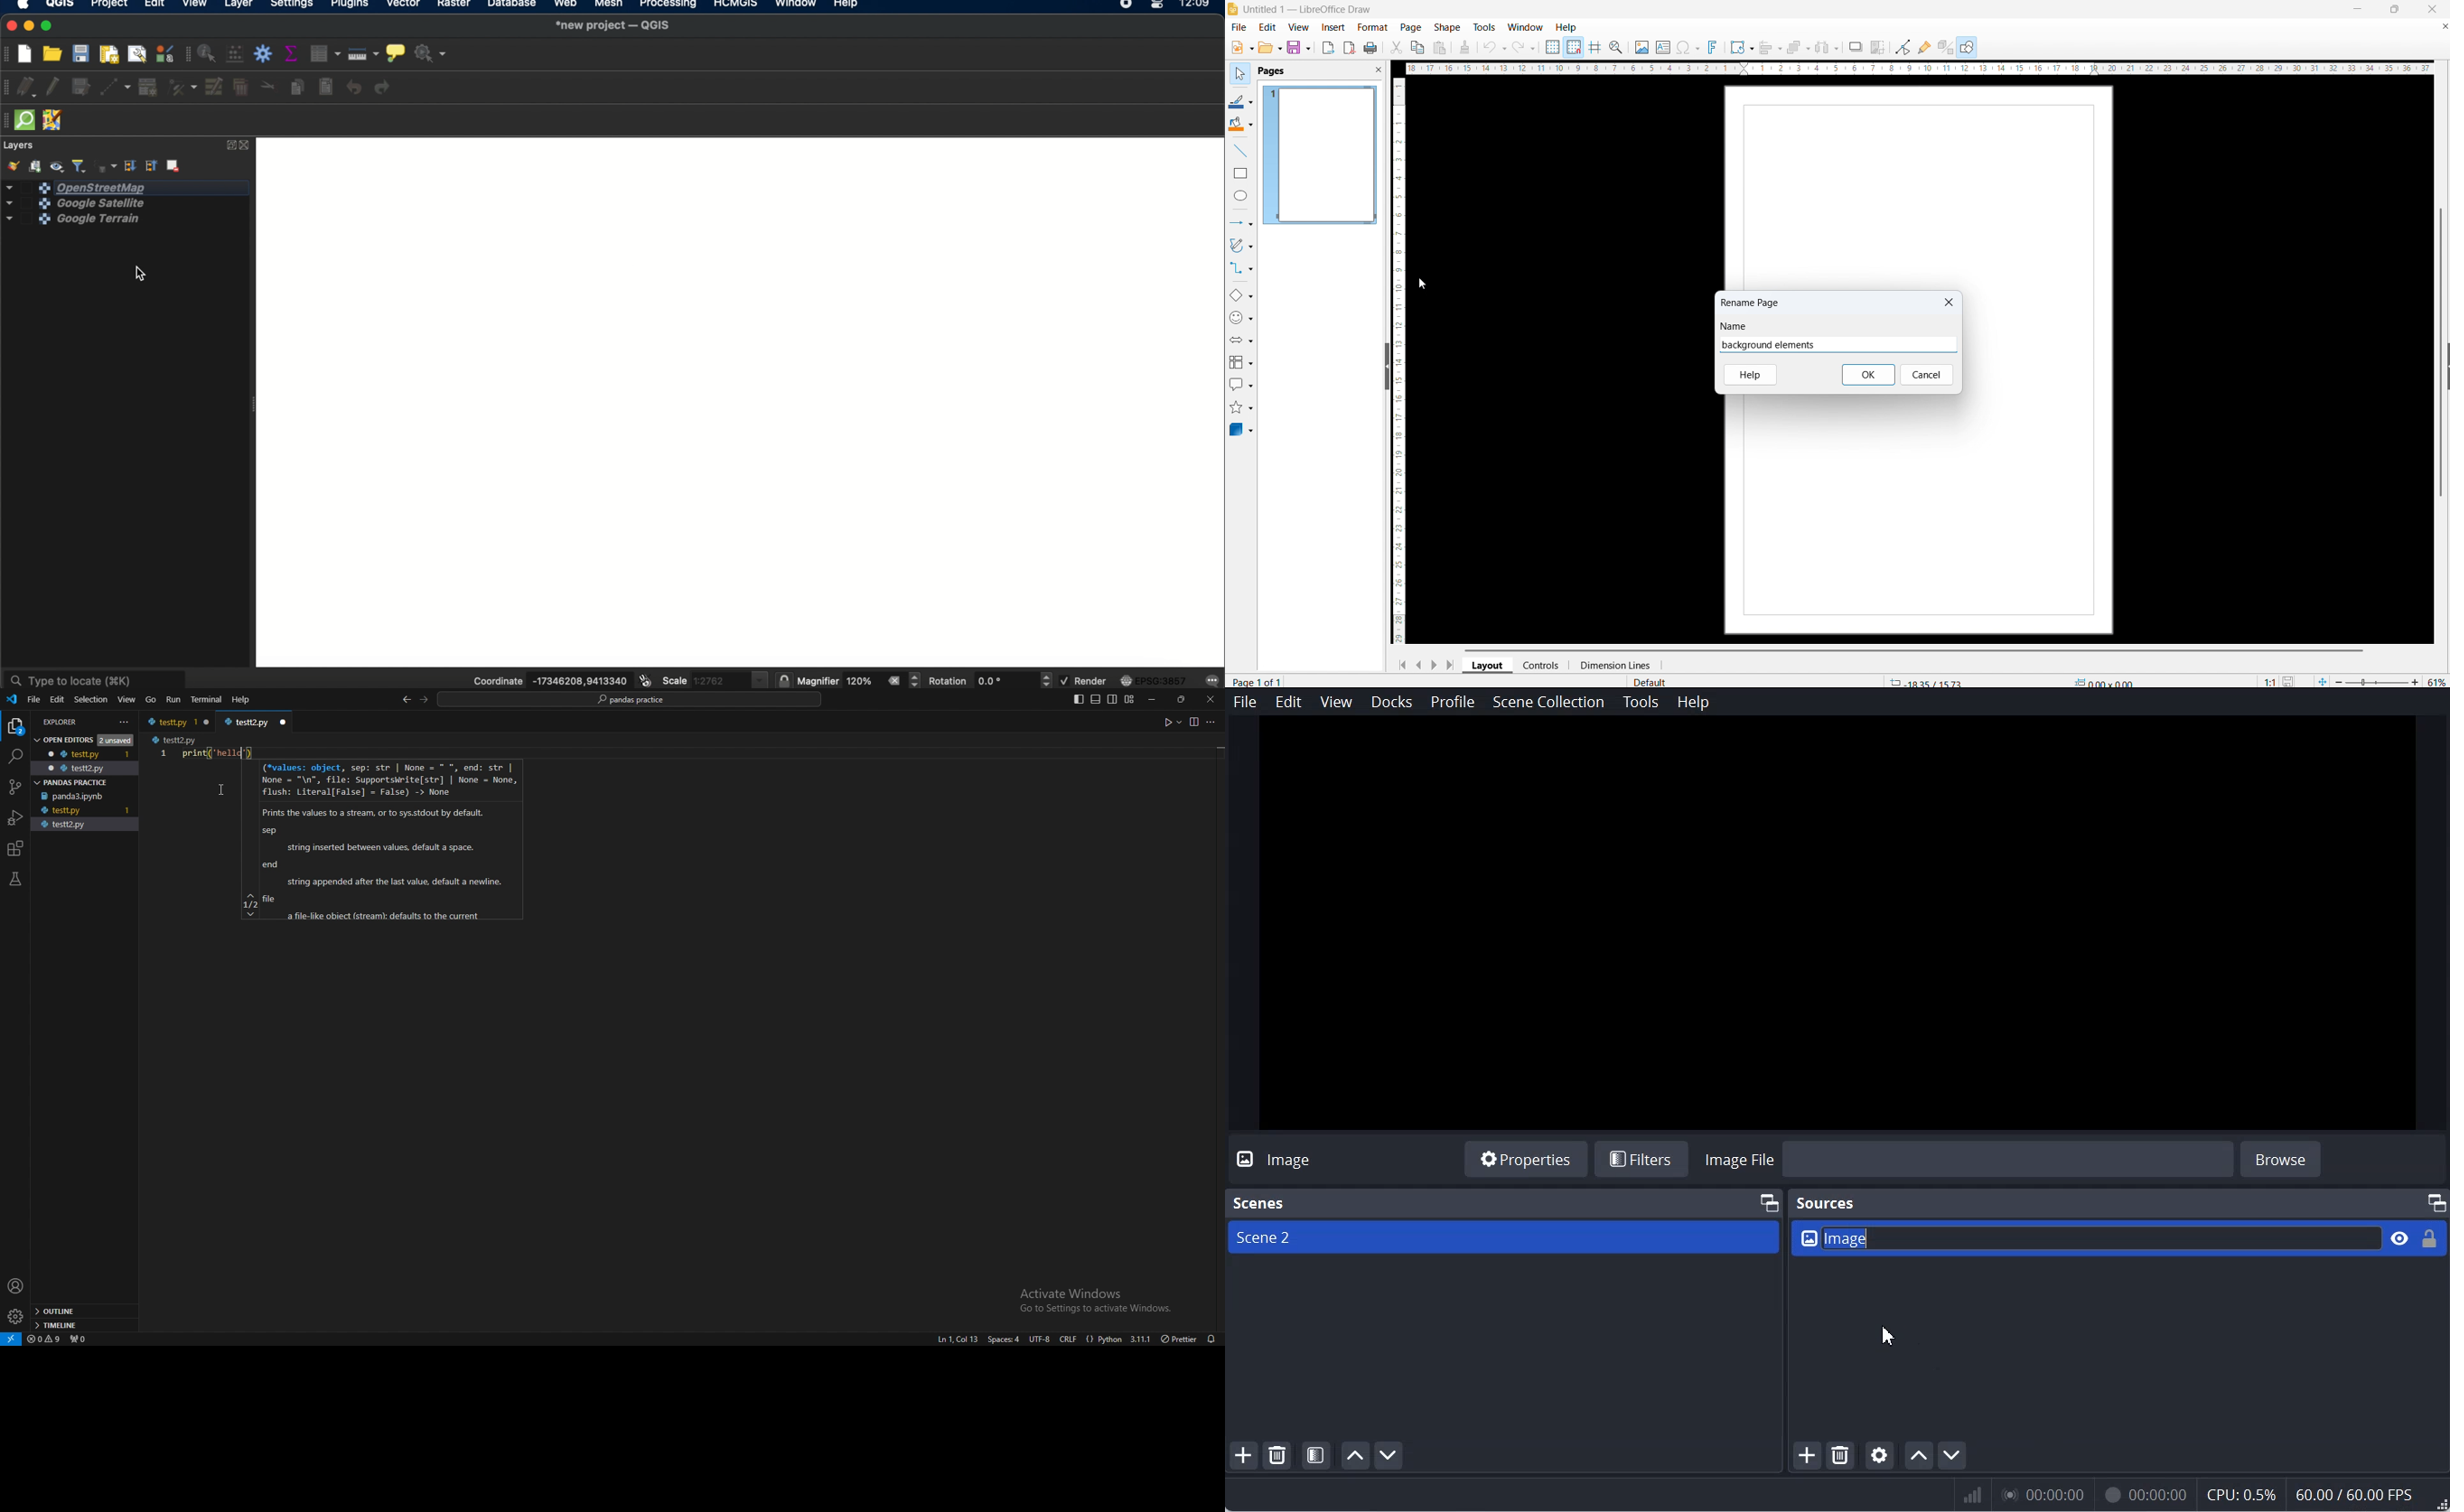 The width and height of the screenshot is (2464, 1512). I want to click on Insert textbox, so click(1664, 47).